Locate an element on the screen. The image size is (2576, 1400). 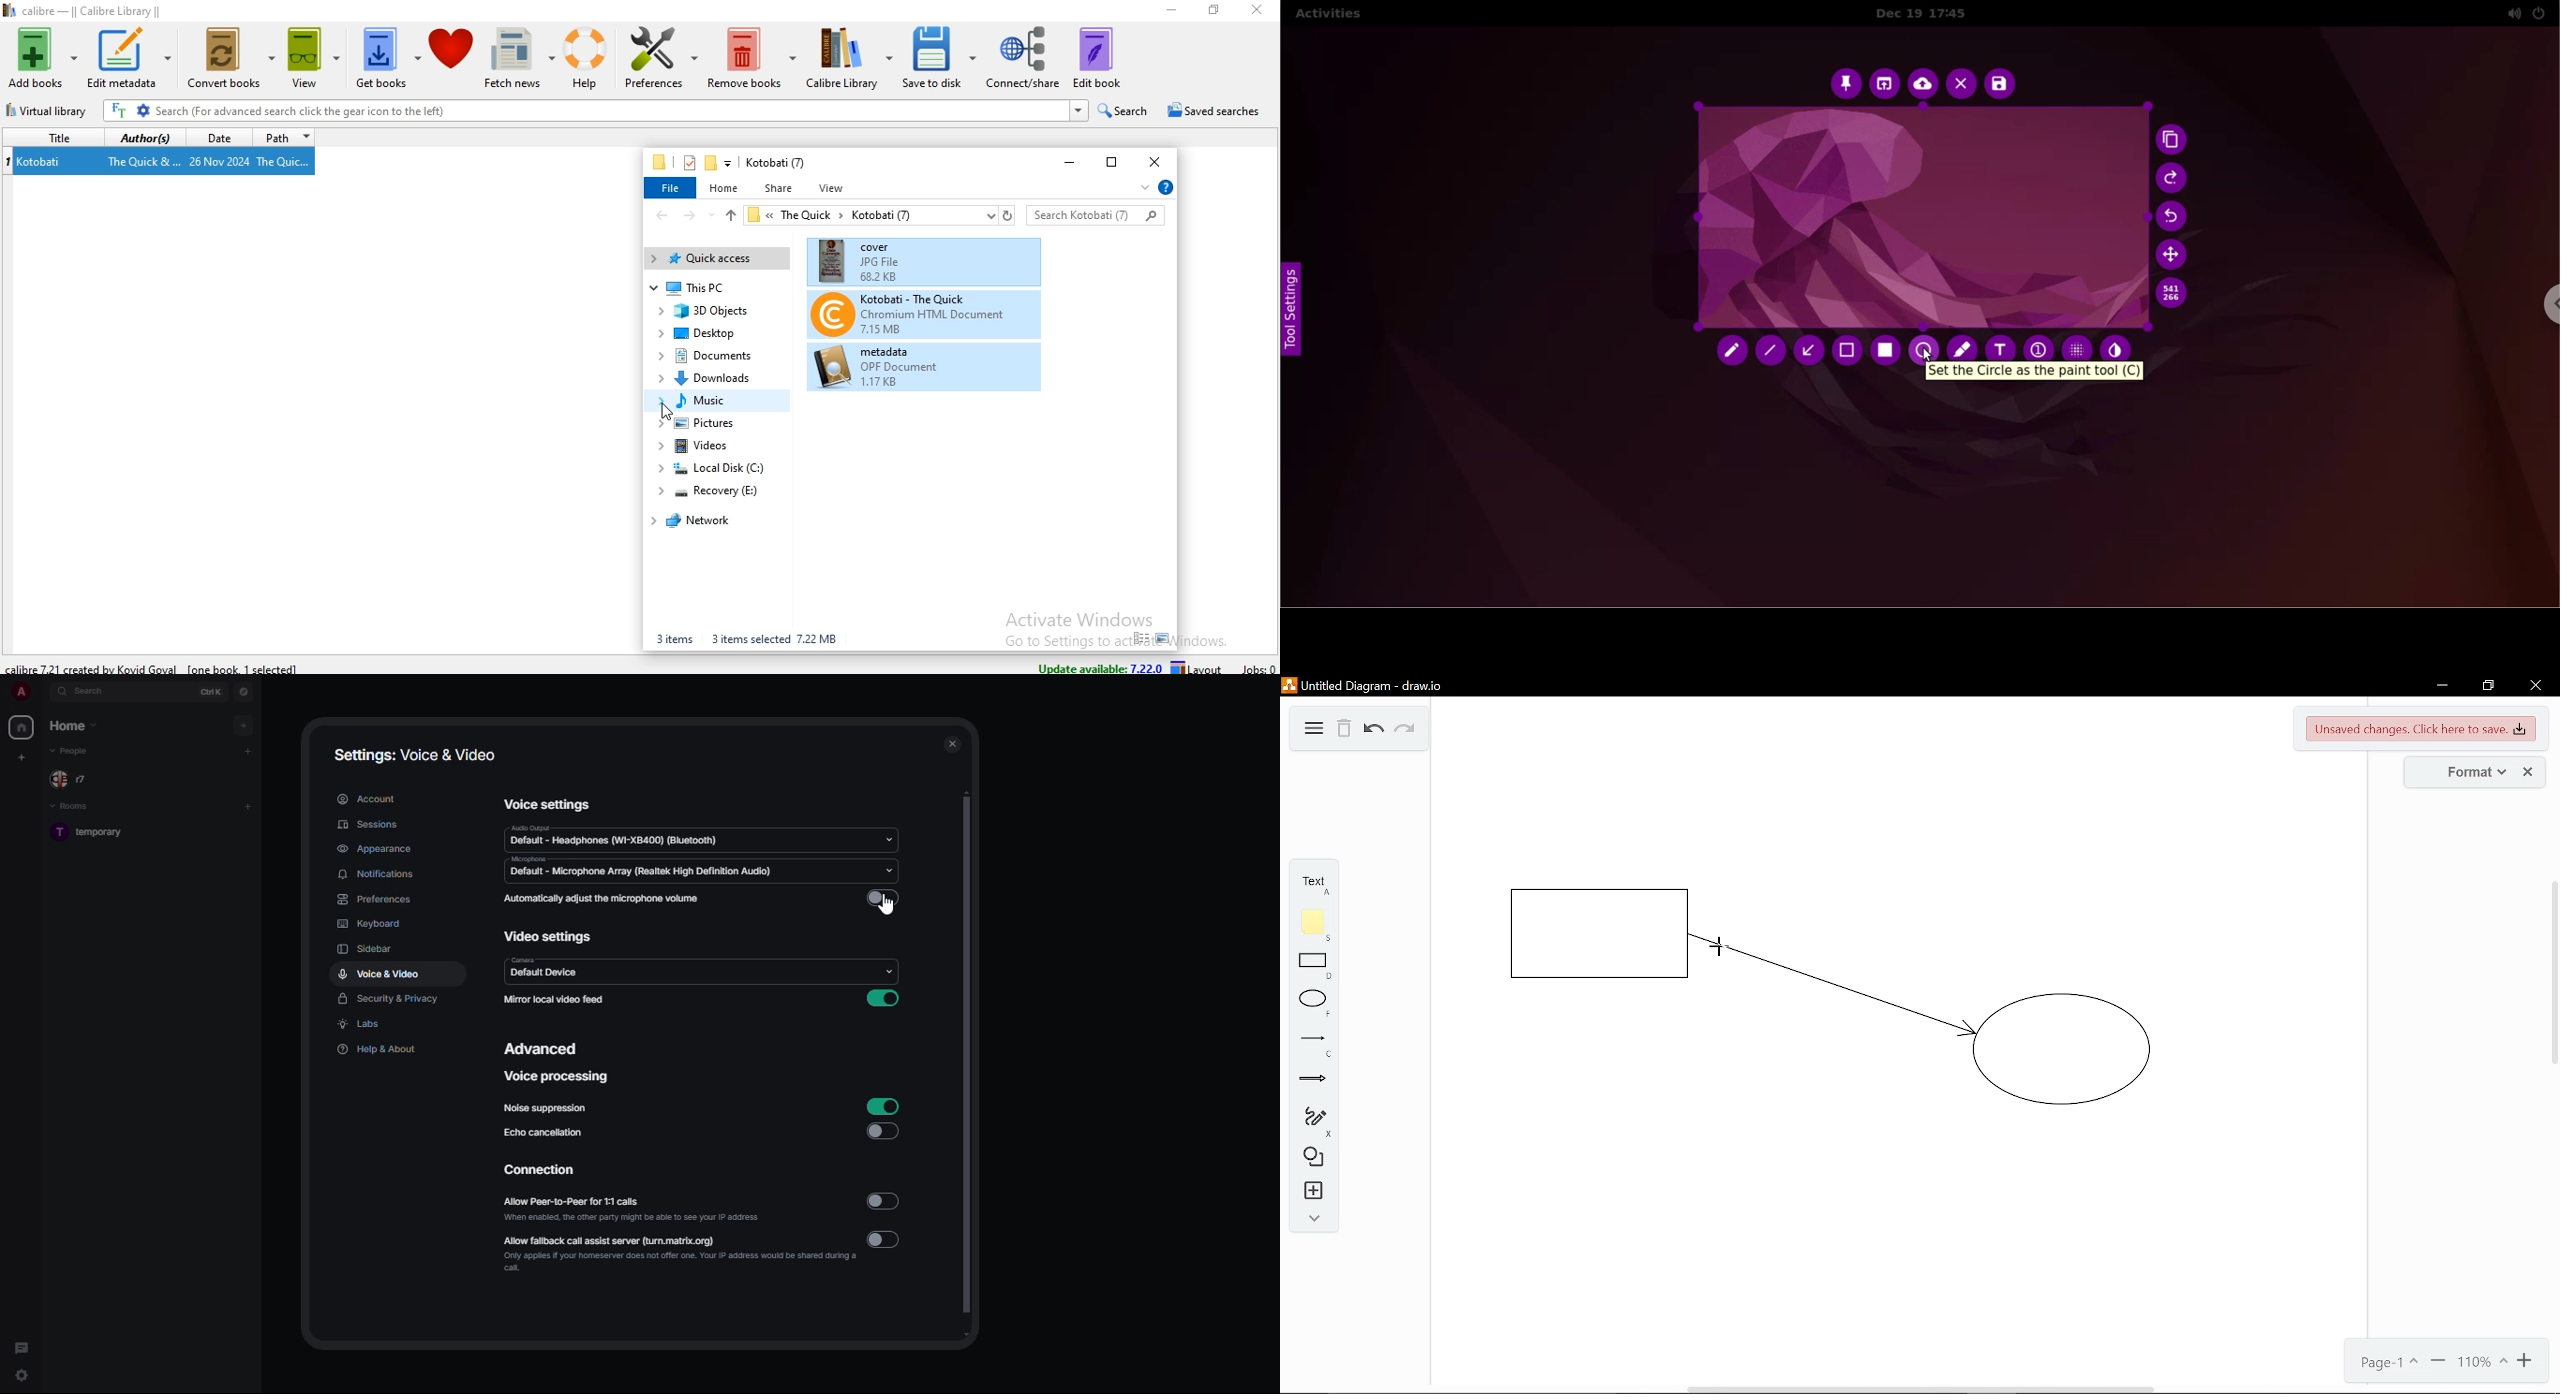
account is located at coordinates (368, 798).